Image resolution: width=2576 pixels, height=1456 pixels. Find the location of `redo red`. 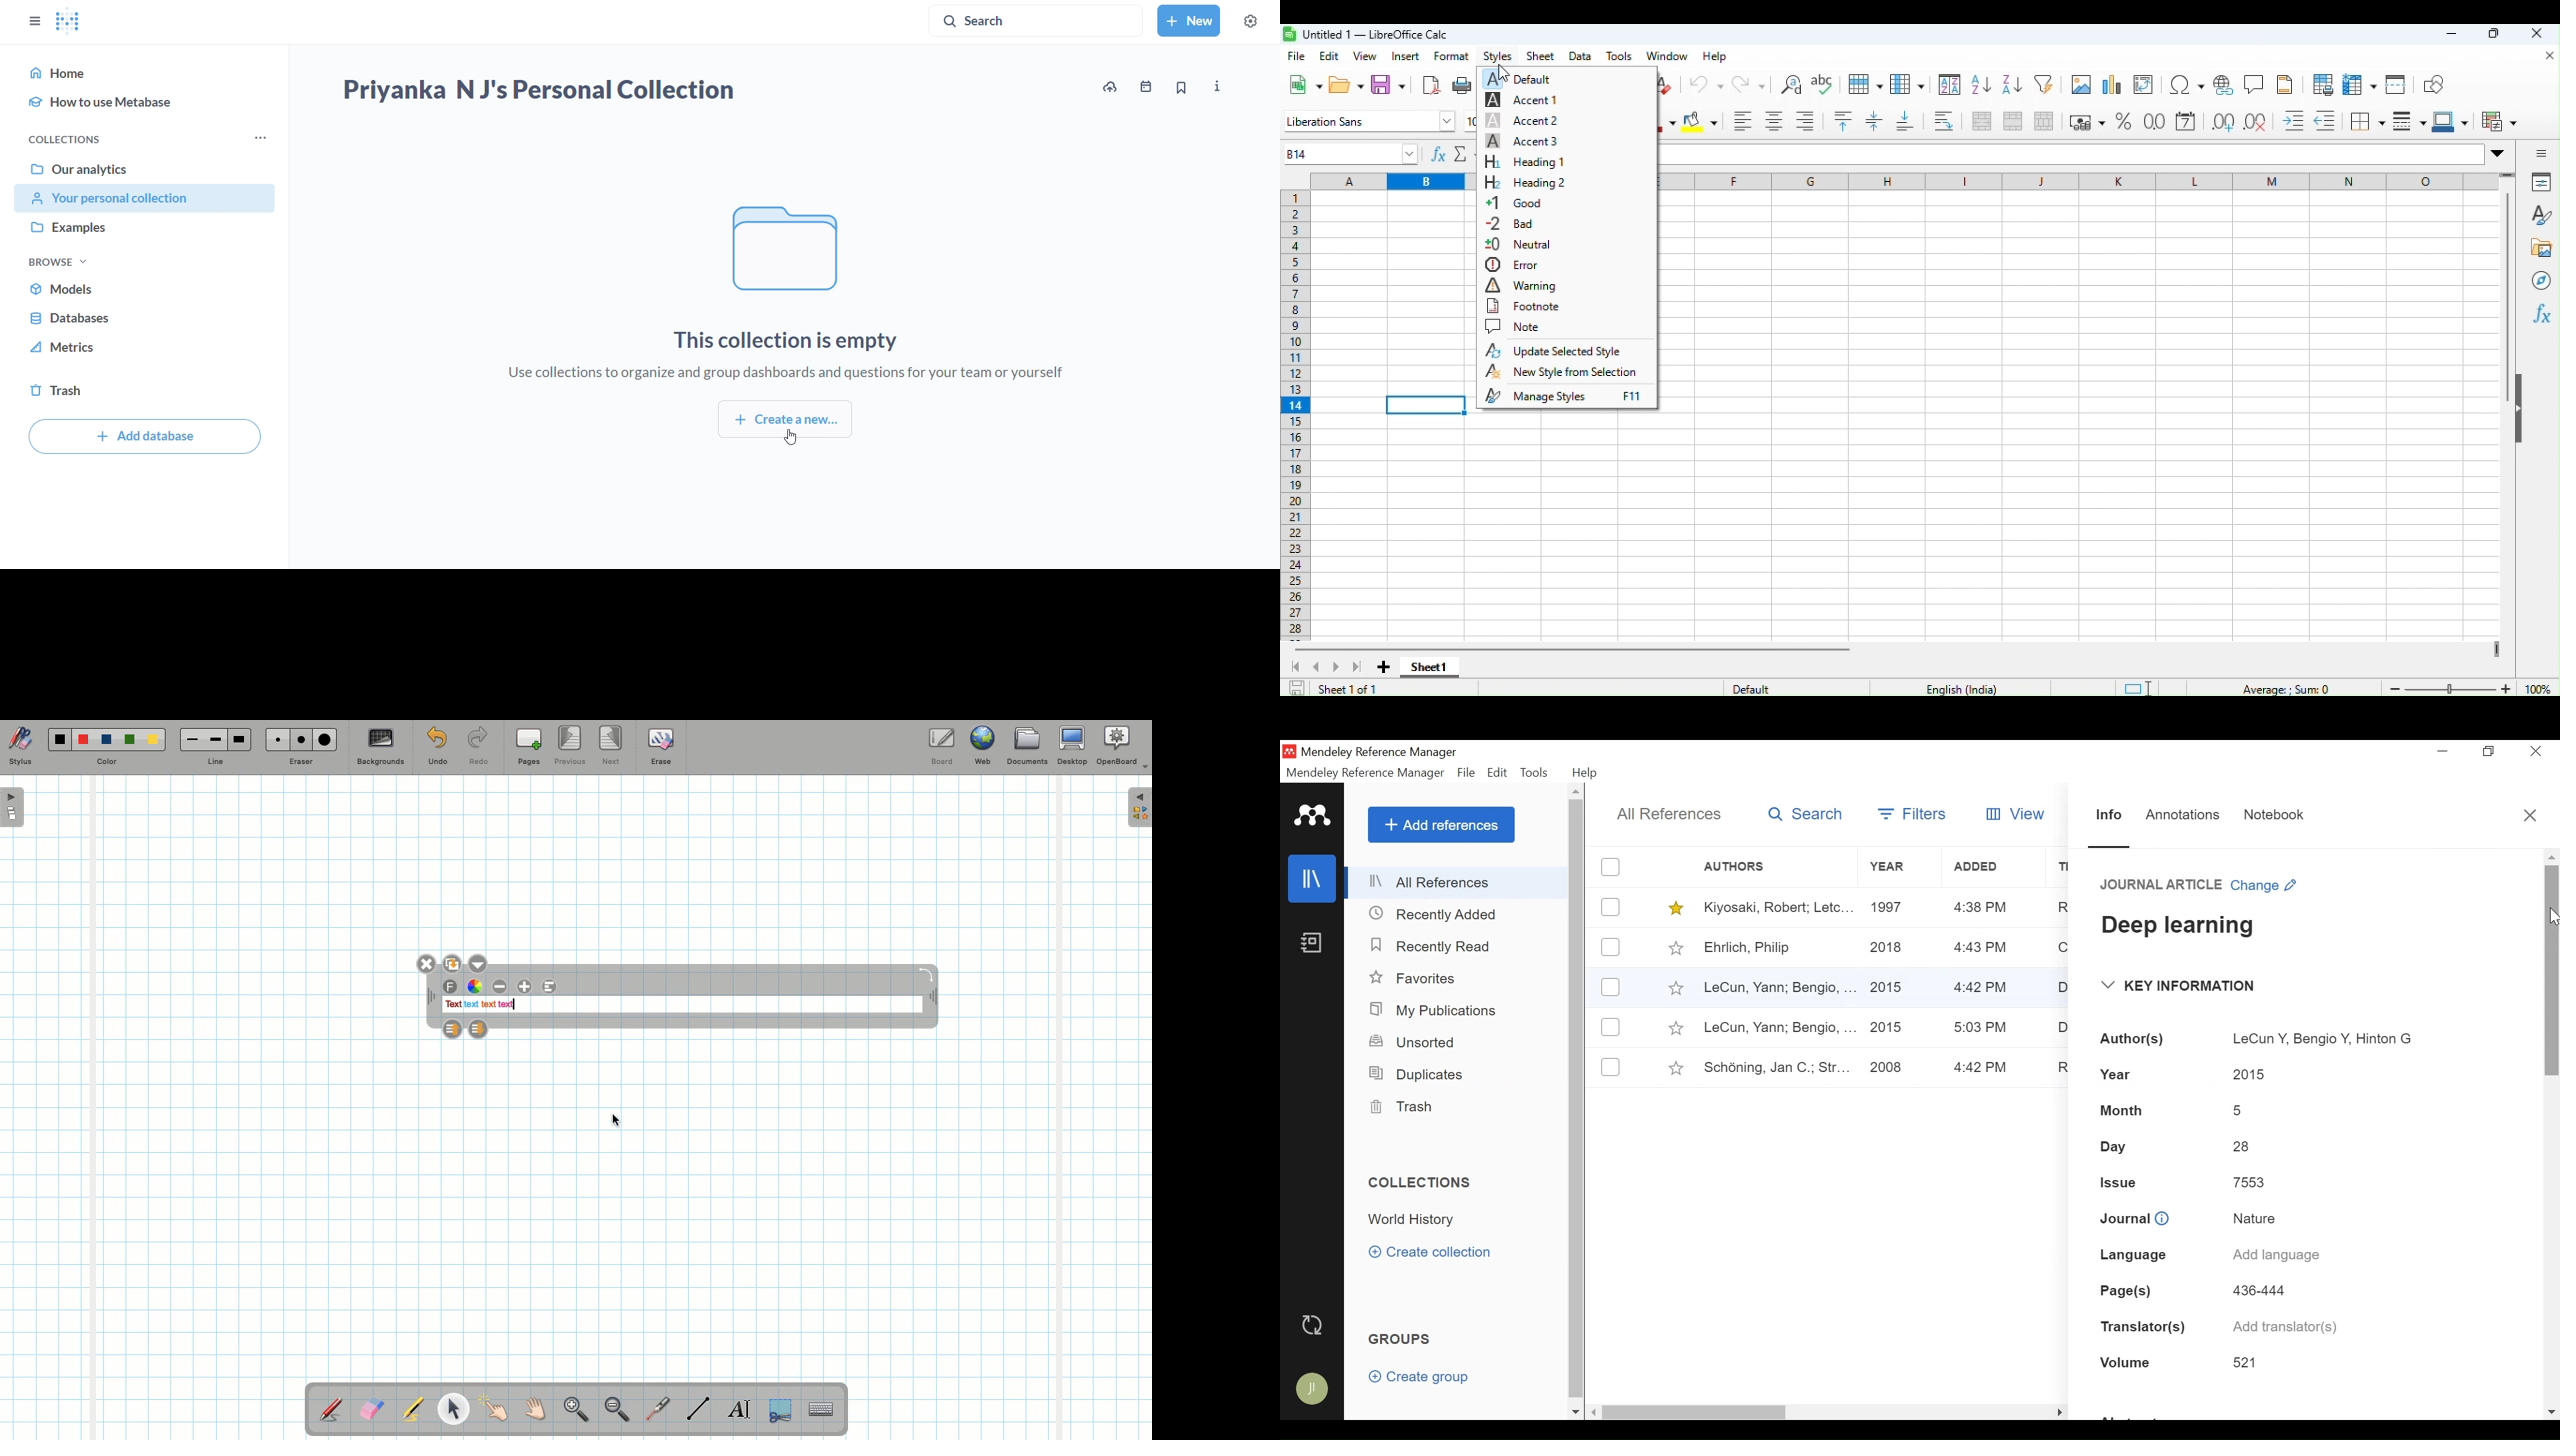

redo red is located at coordinates (1744, 82).